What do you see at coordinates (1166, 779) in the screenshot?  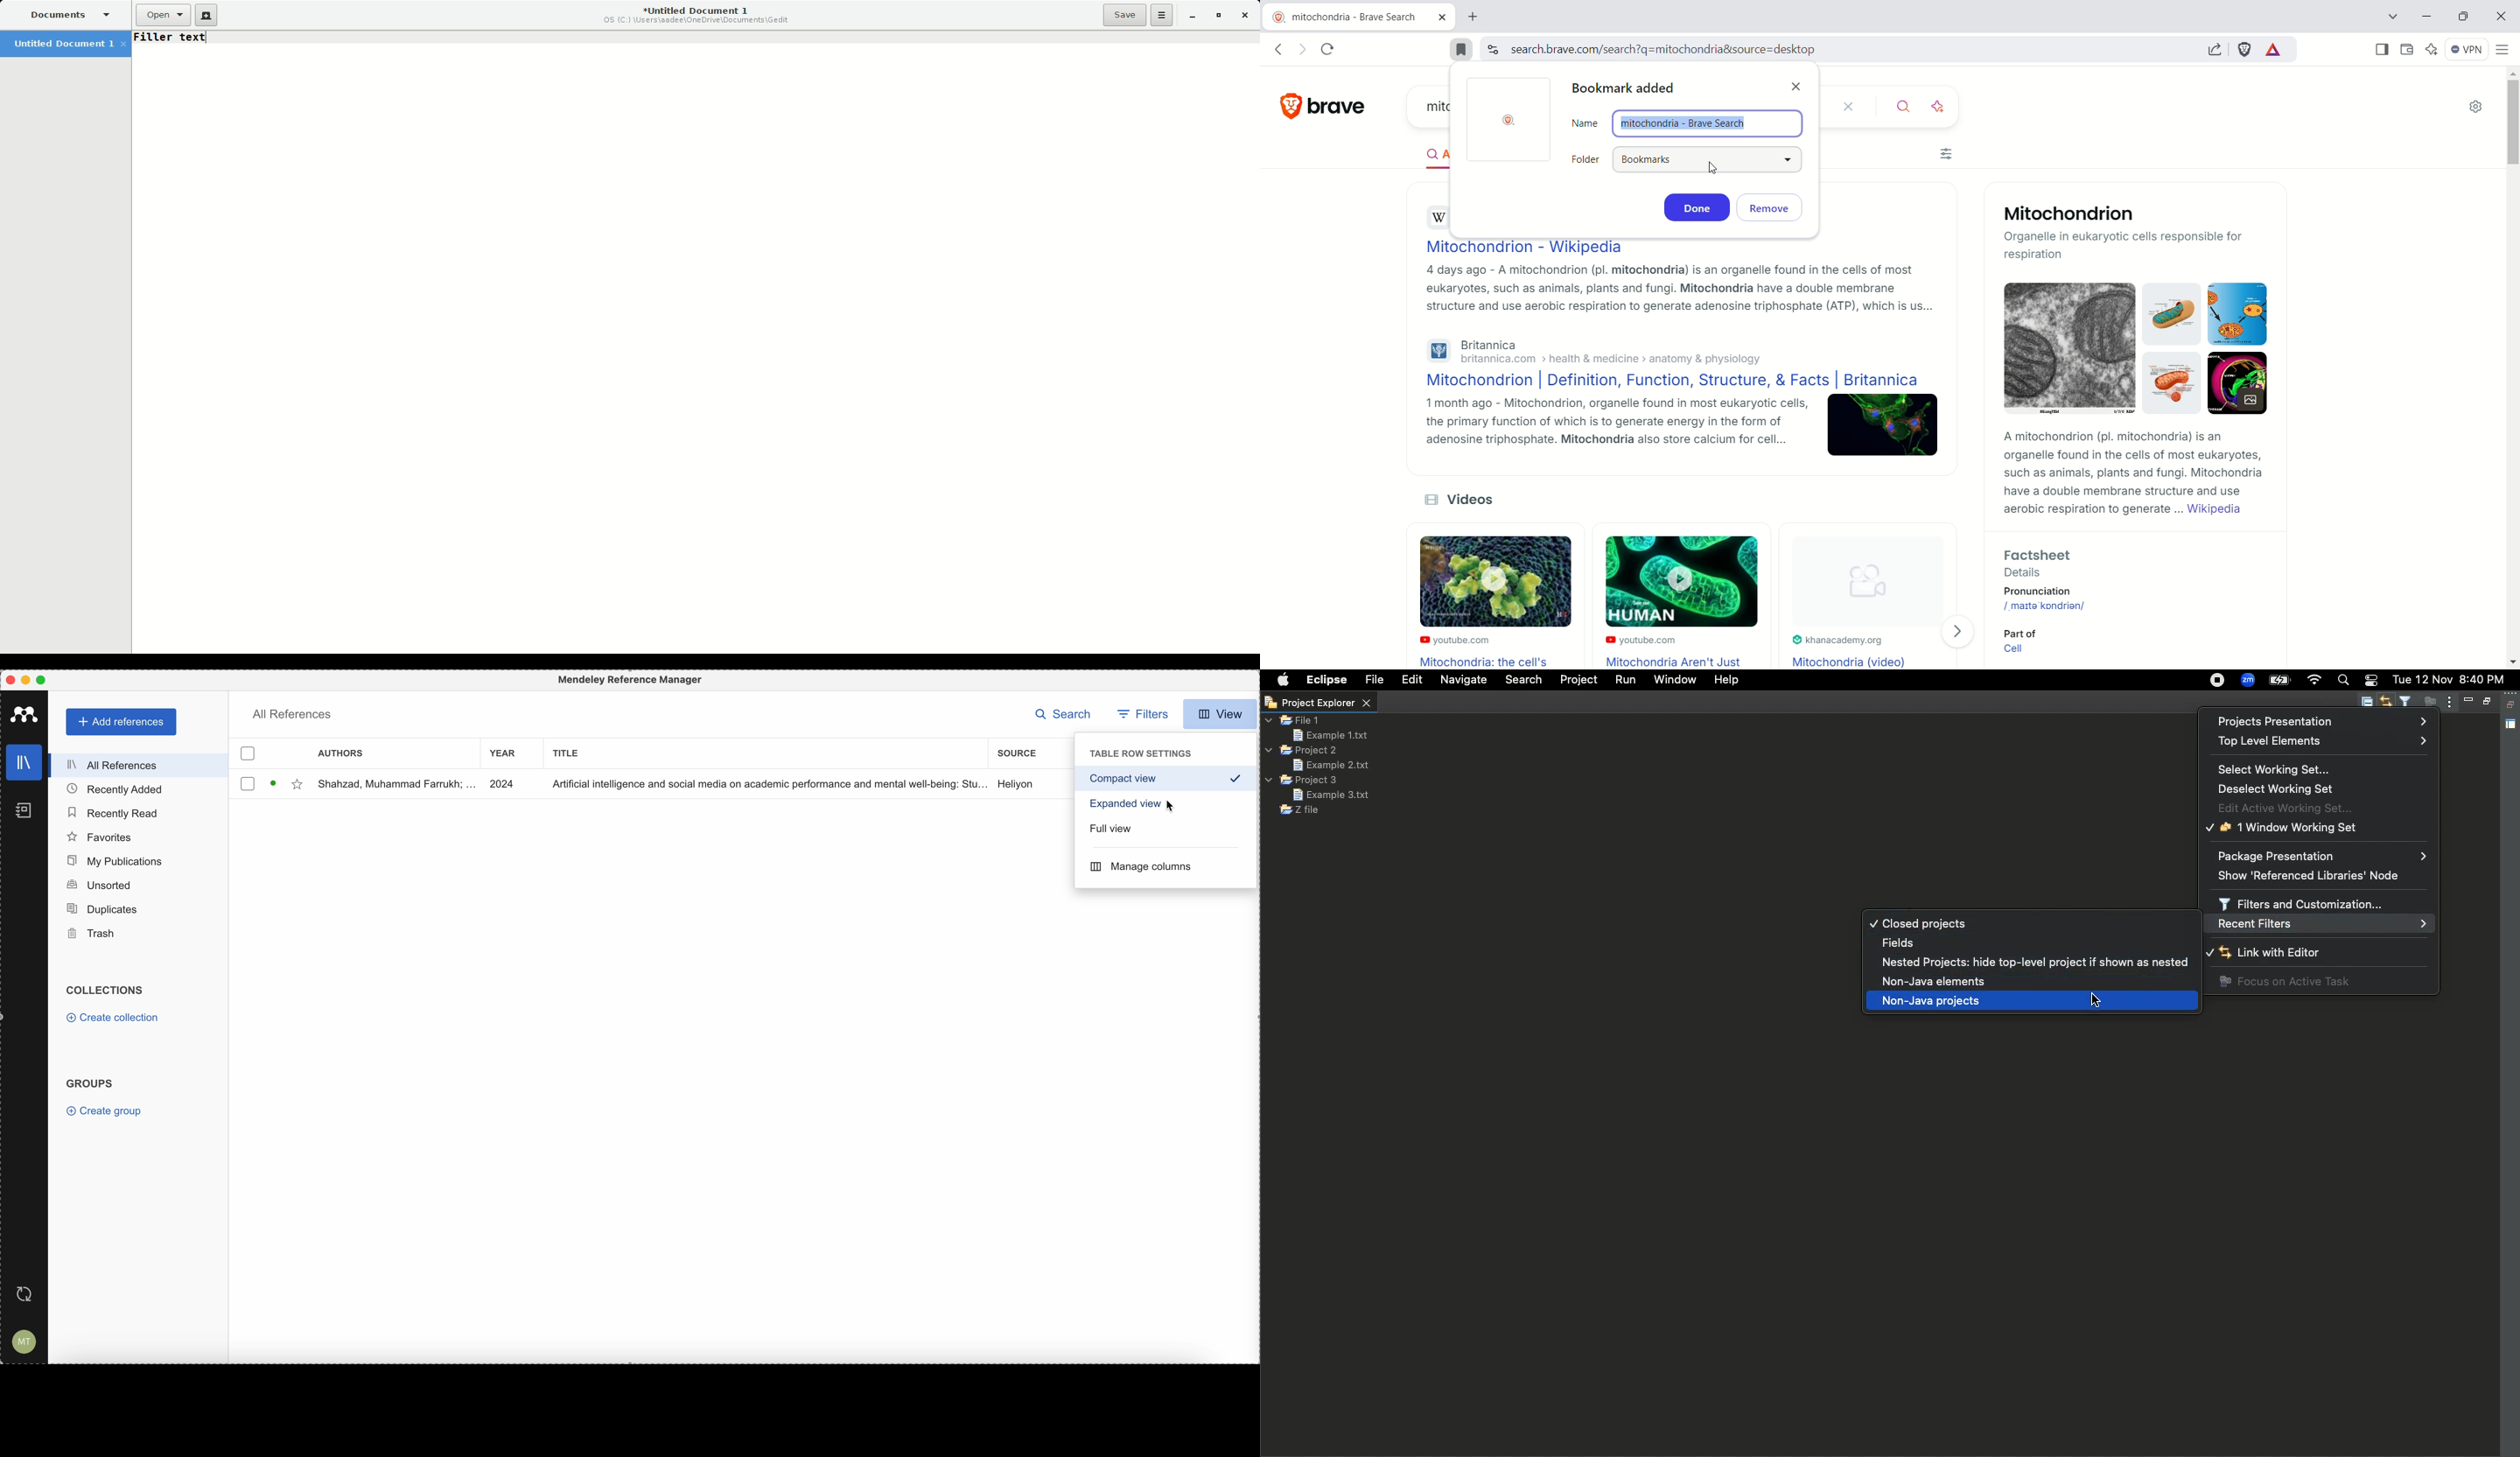 I see `compact view` at bounding box center [1166, 779].